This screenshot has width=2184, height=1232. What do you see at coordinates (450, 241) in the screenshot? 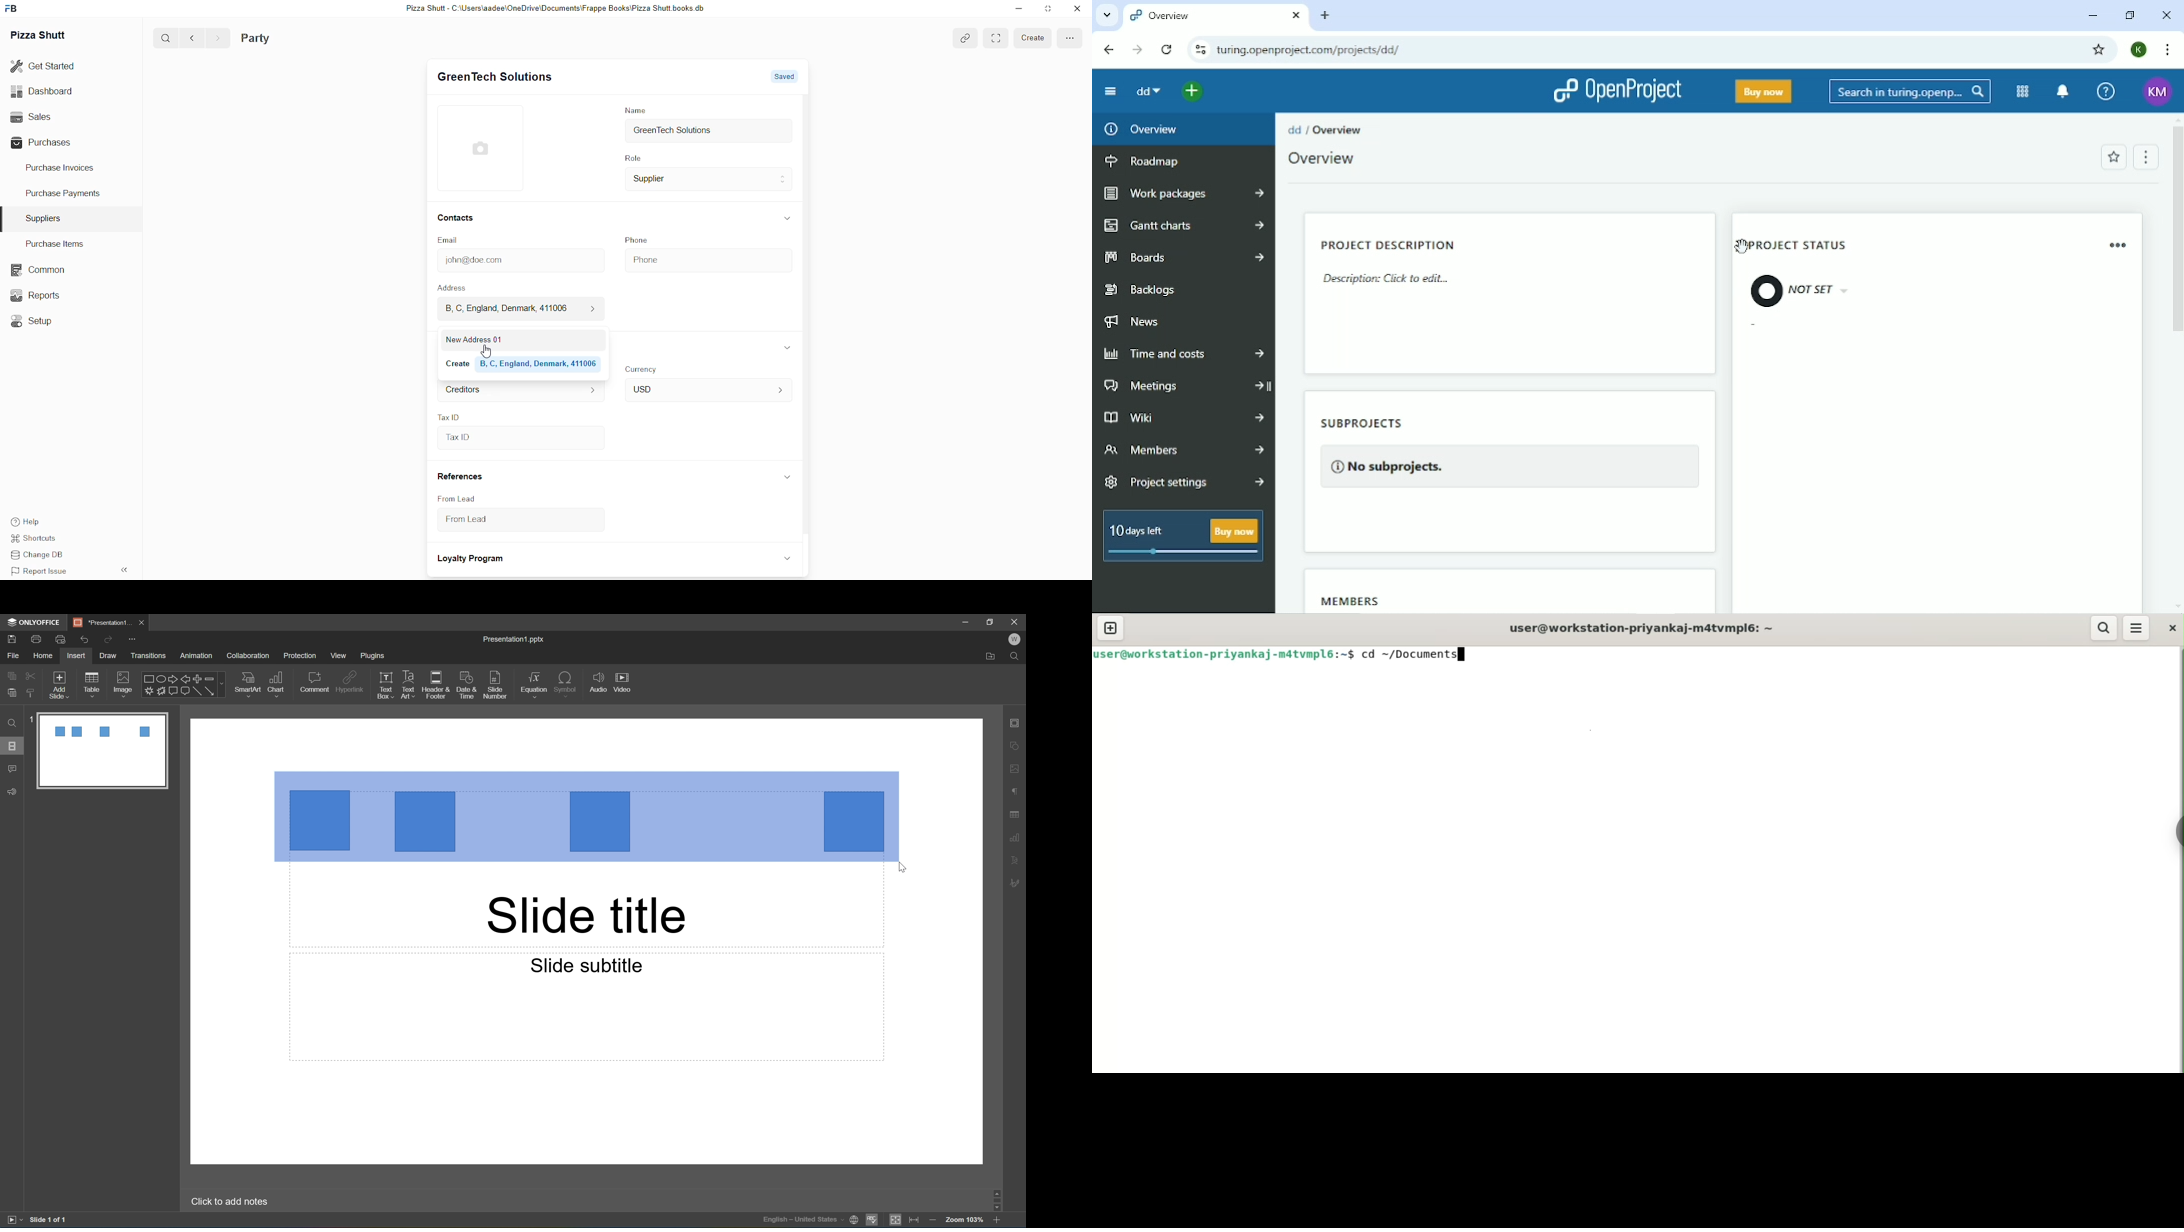
I see `Email` at bounding box center [450, 241].